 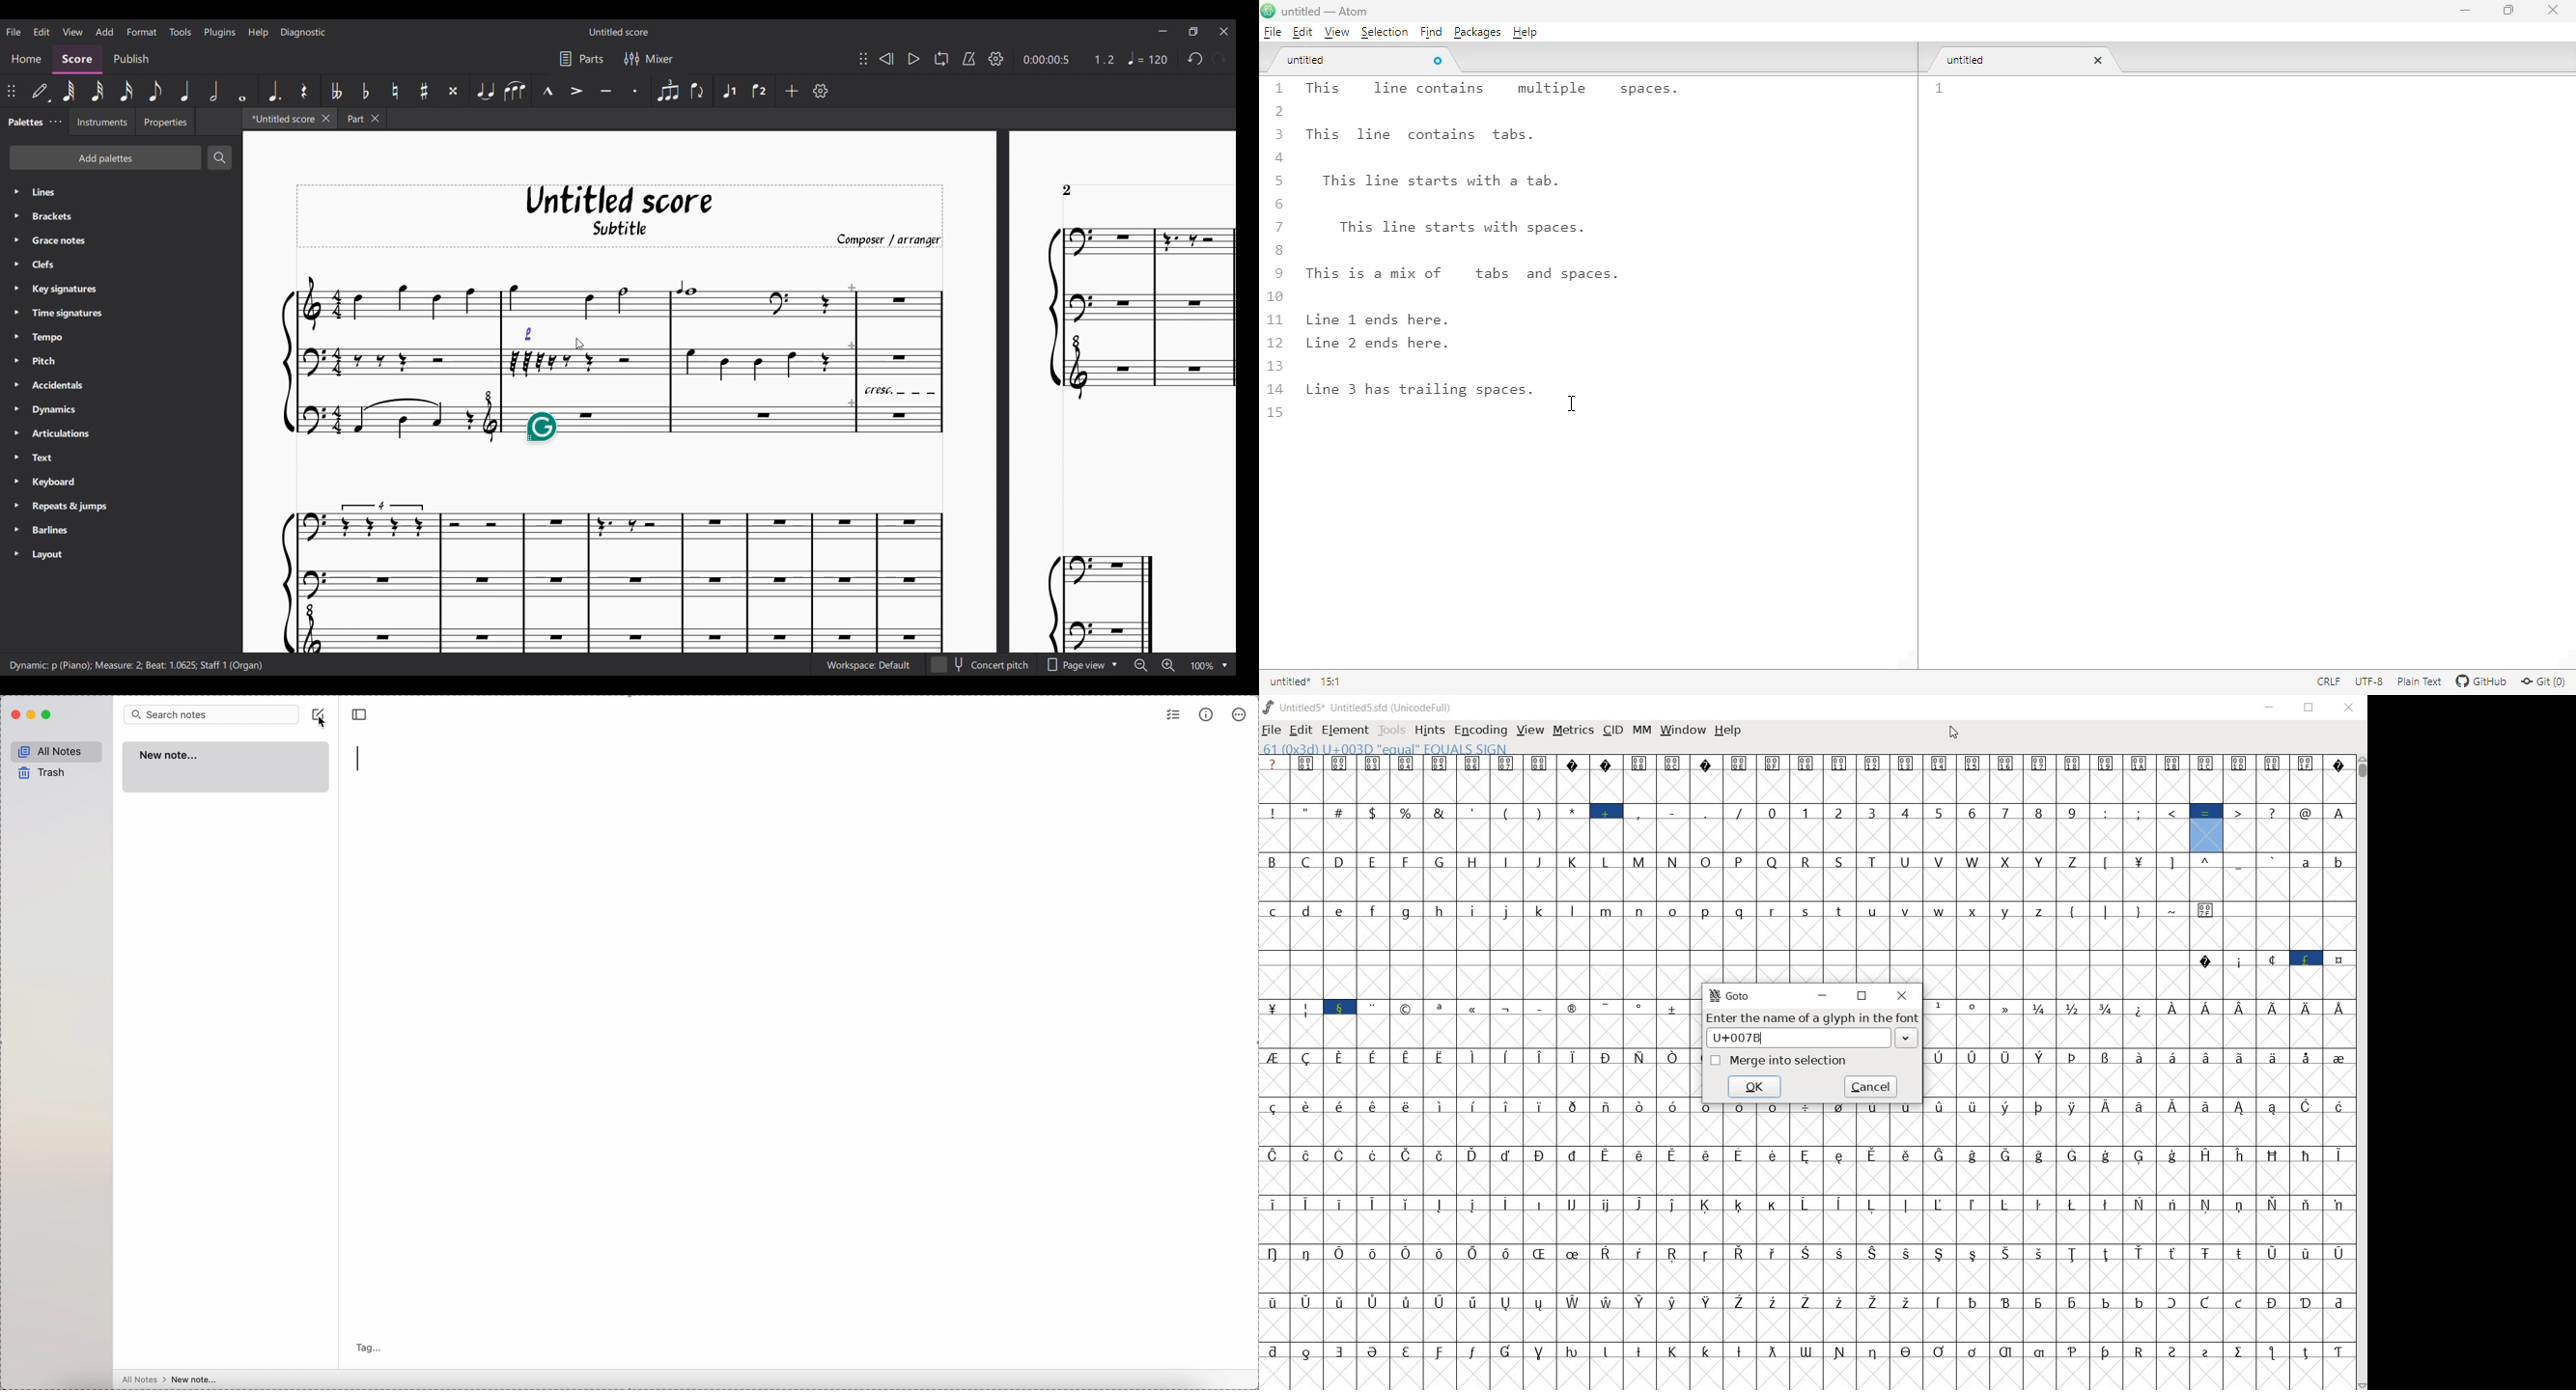 I want to click on scrollbar, so click(x=2361, y=1072).